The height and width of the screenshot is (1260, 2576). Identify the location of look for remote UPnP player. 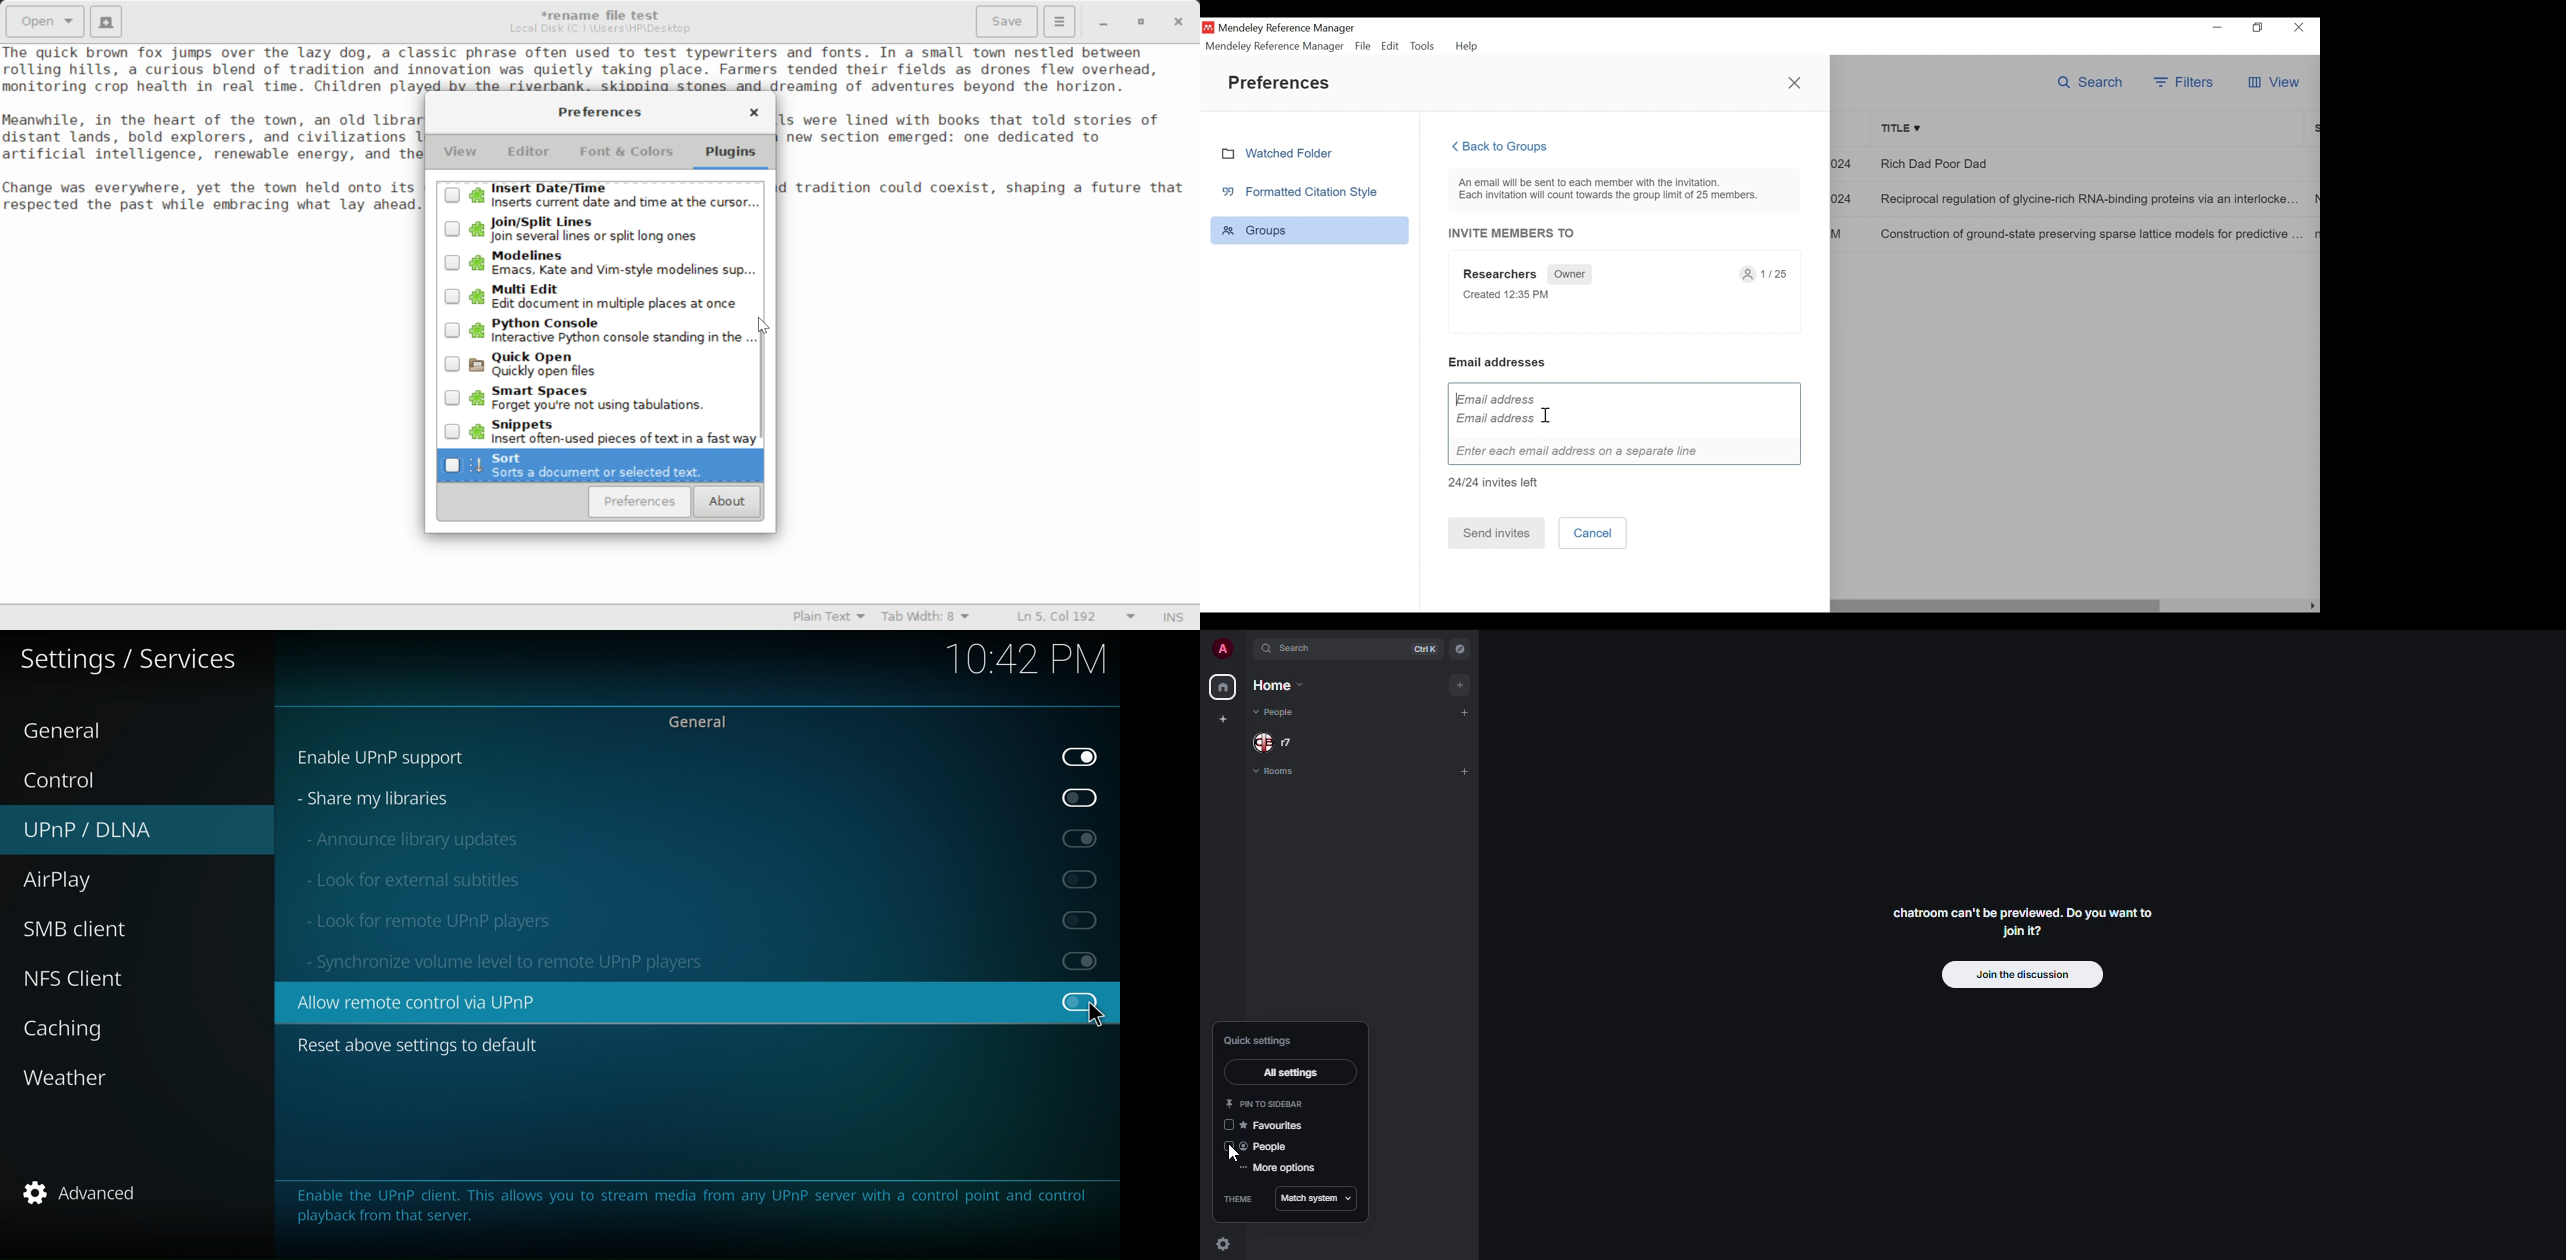
(701, 920).